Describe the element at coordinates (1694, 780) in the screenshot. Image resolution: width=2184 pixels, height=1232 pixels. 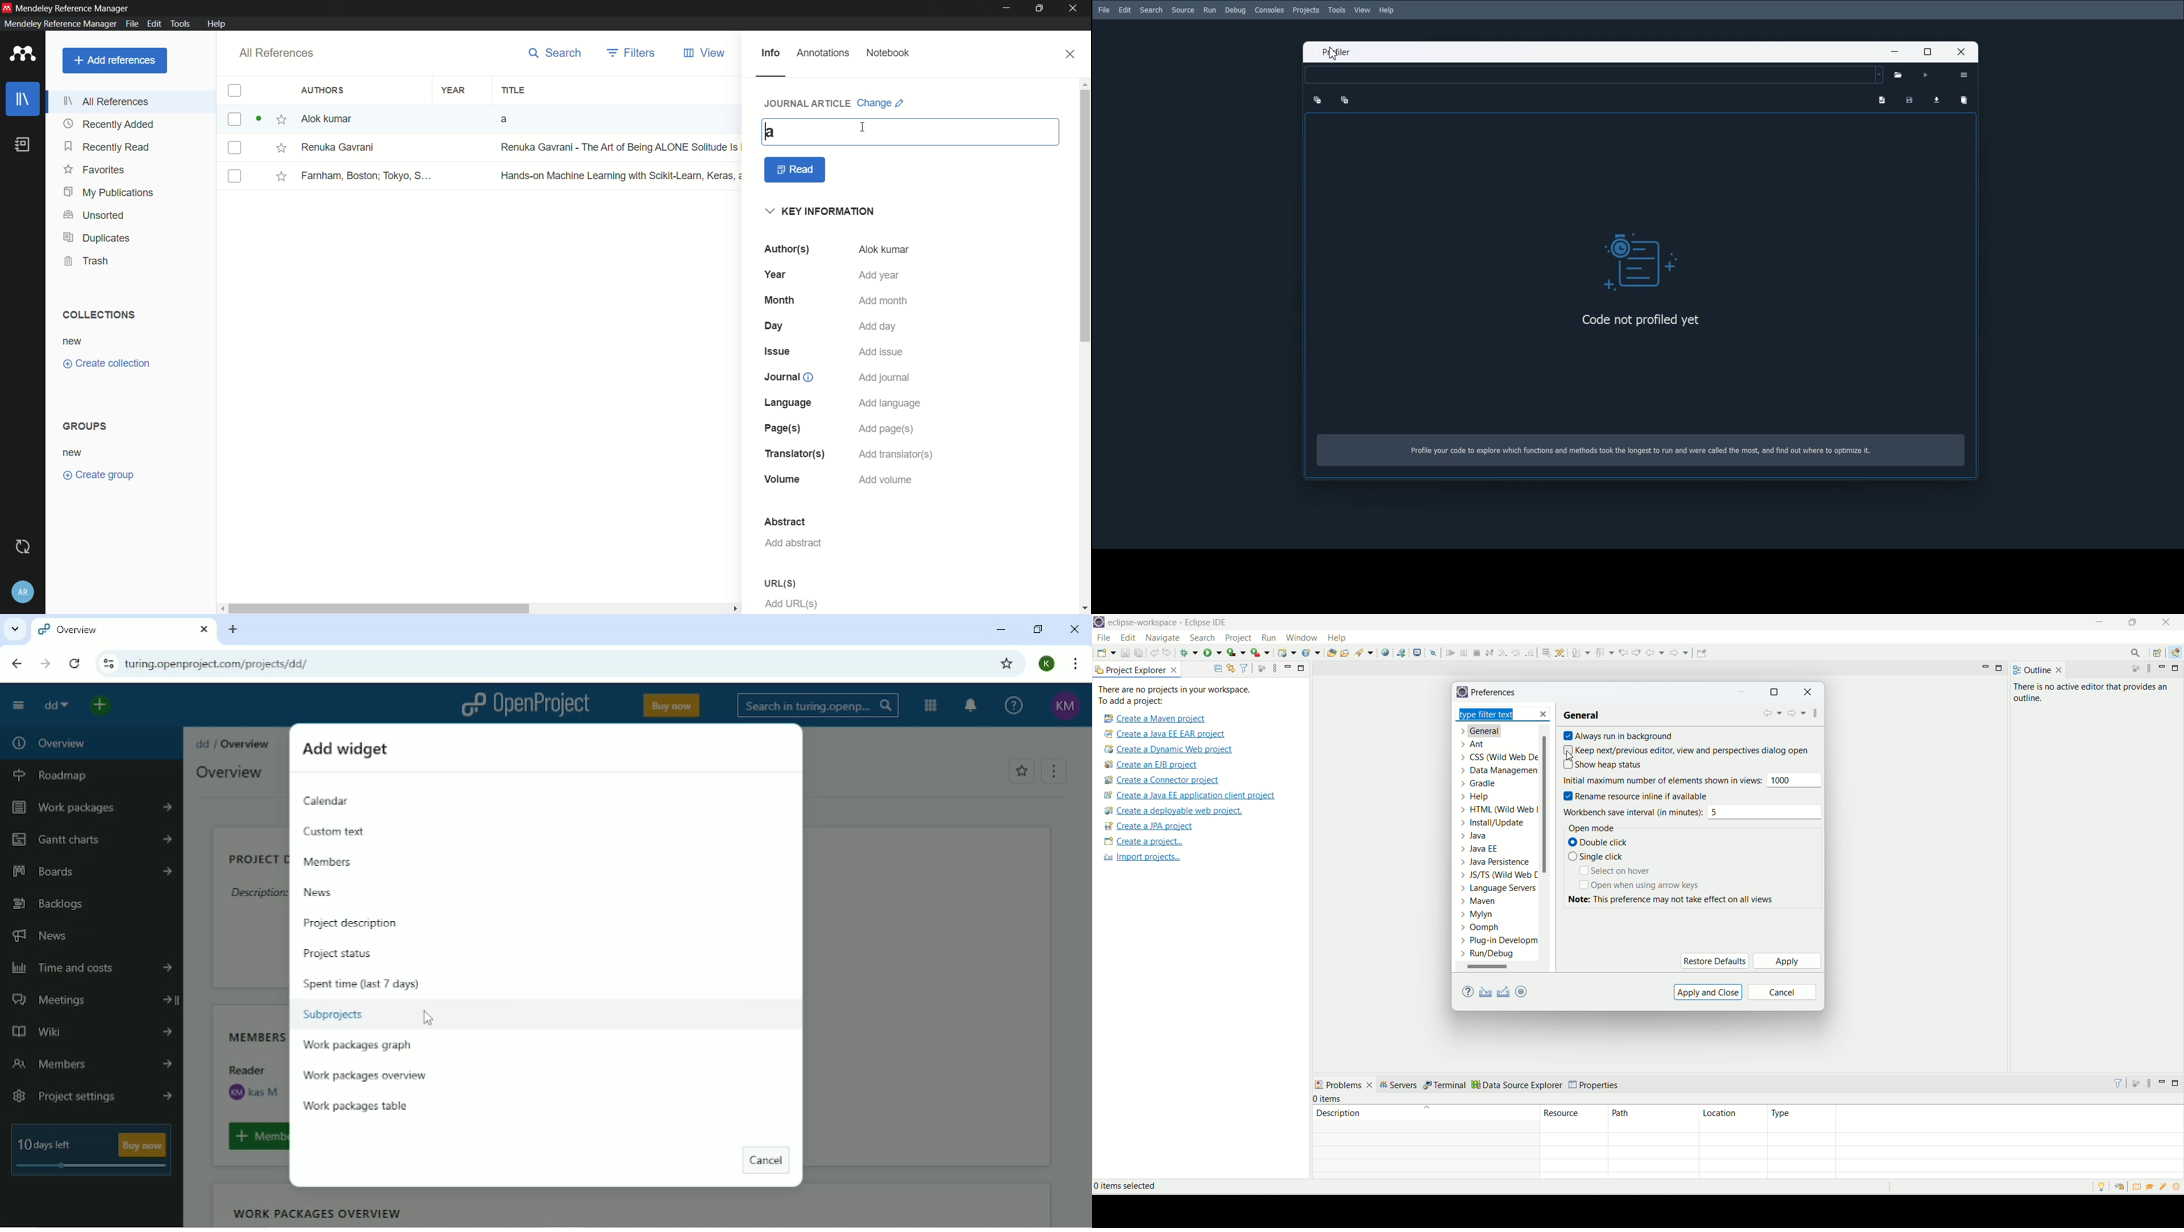
I see `initial maximum number of elements shown in views: 1000` at that location.